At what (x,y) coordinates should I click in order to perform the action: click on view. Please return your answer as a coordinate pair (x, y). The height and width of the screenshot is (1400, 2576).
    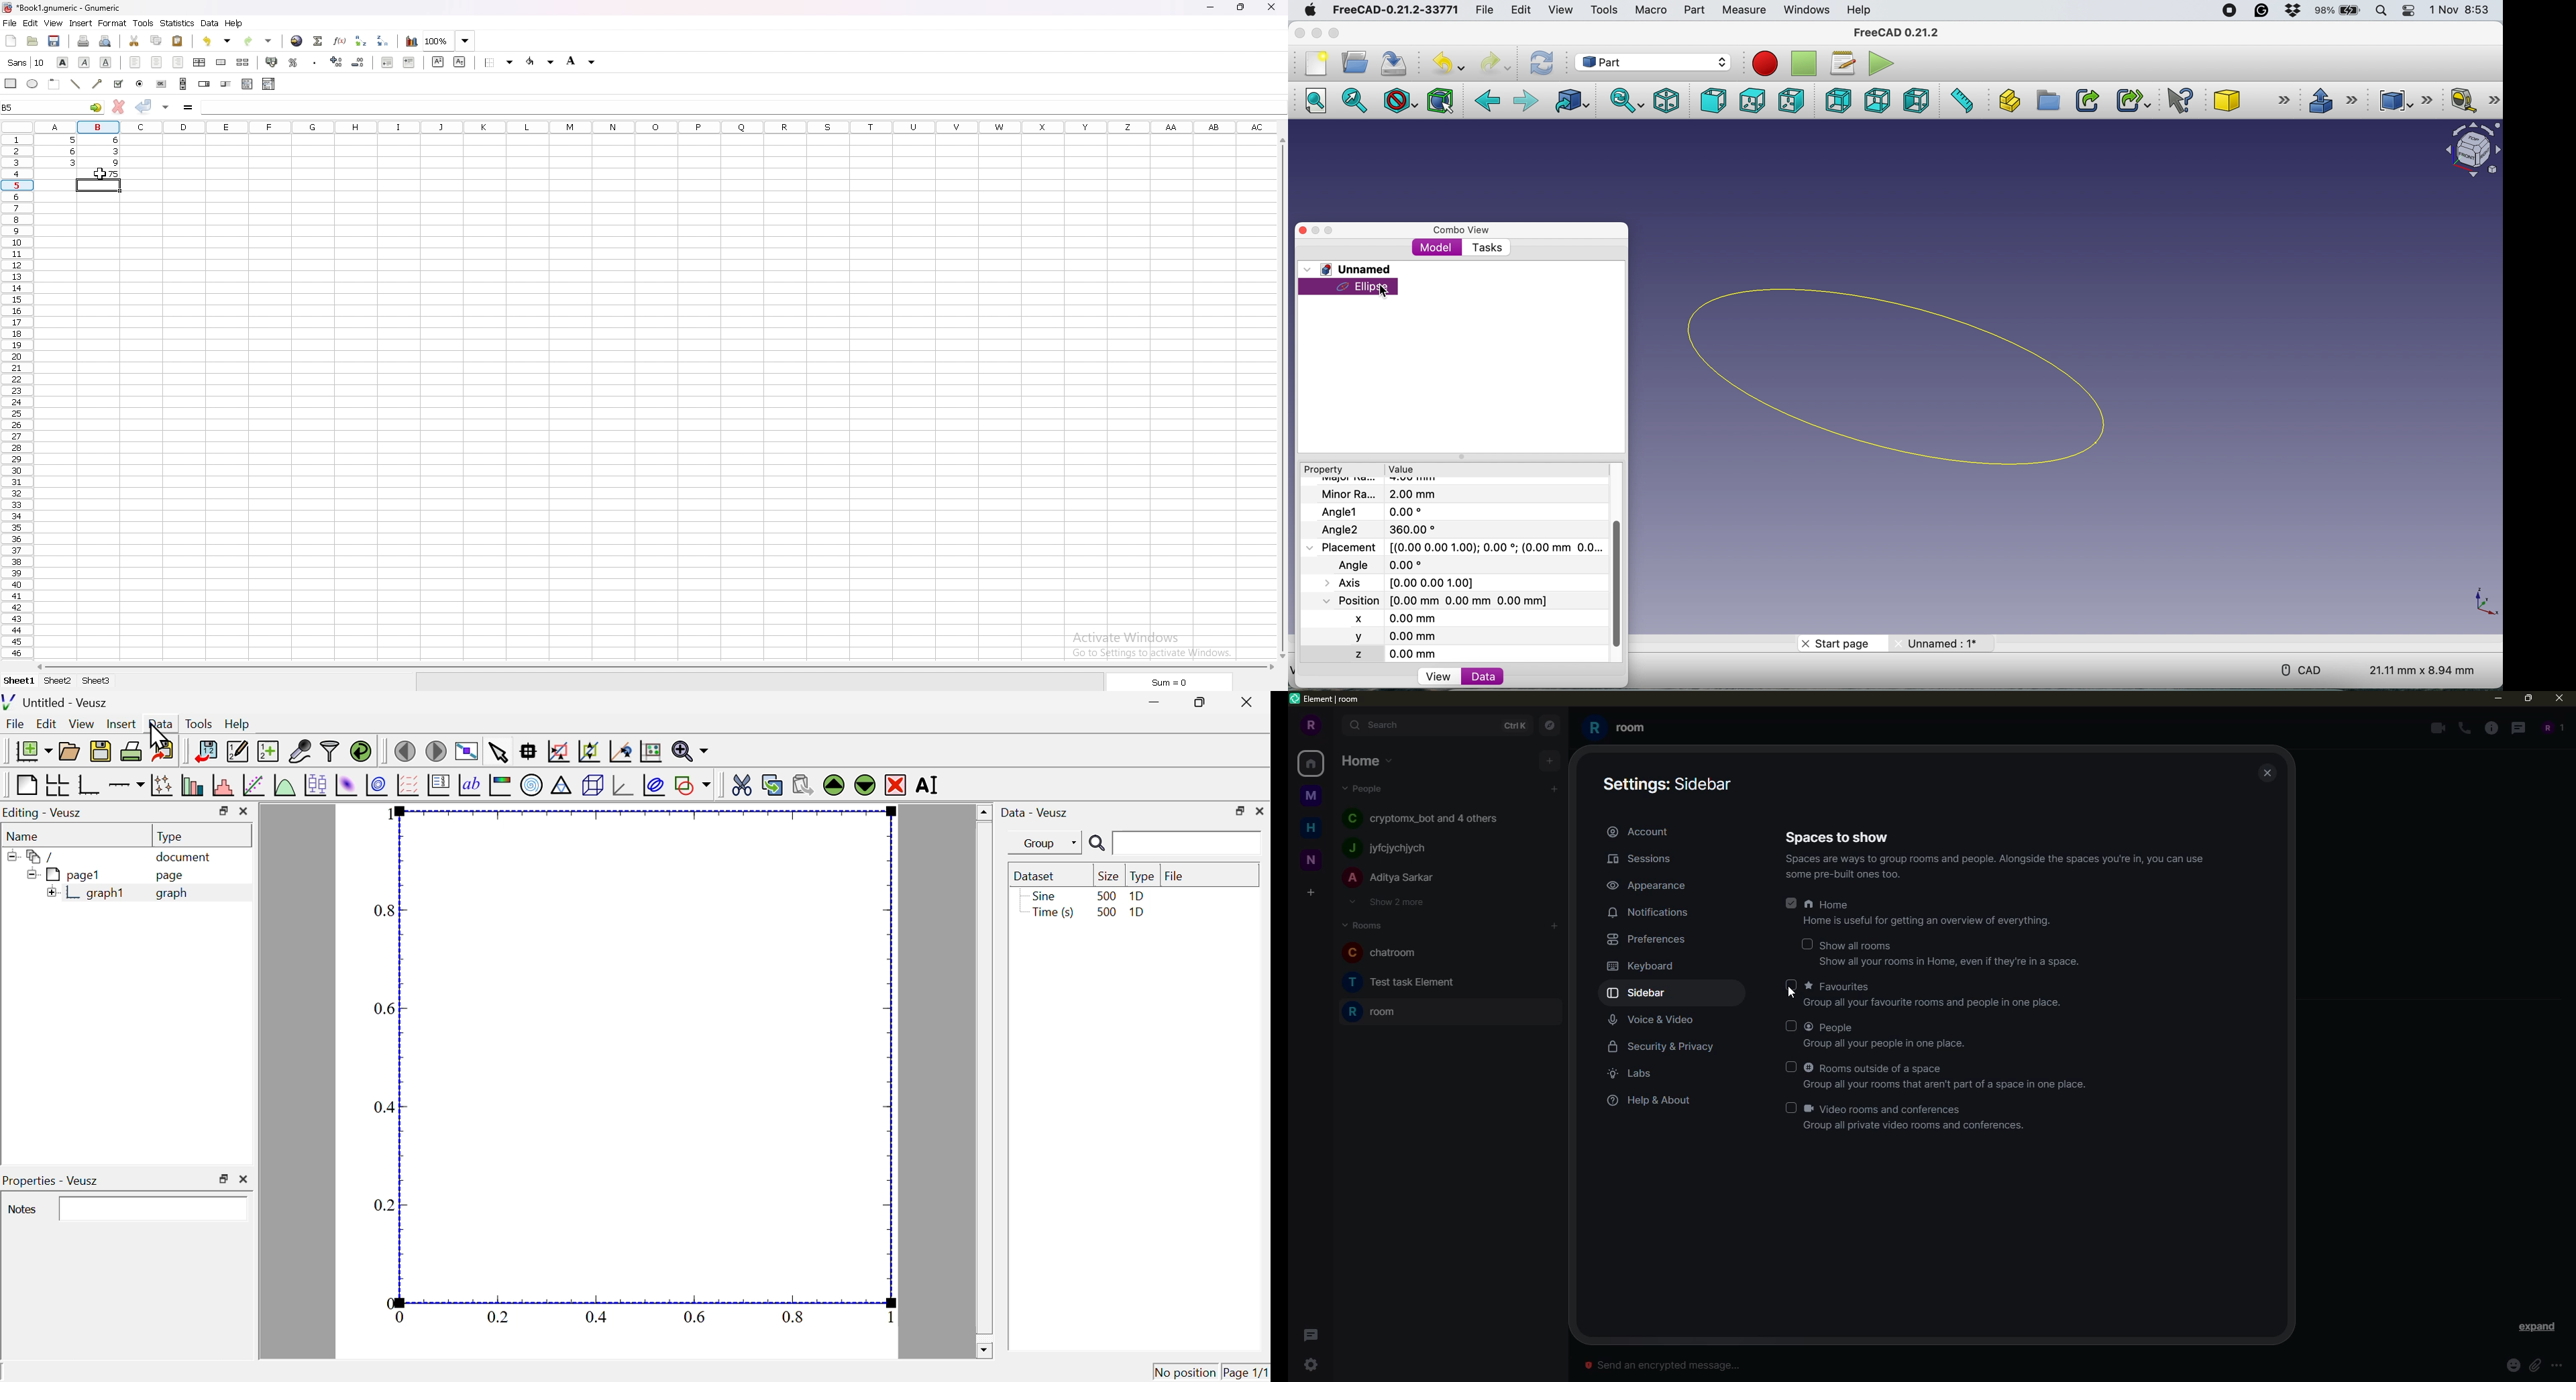
    Looking at the image, I should click on (1560, 9).